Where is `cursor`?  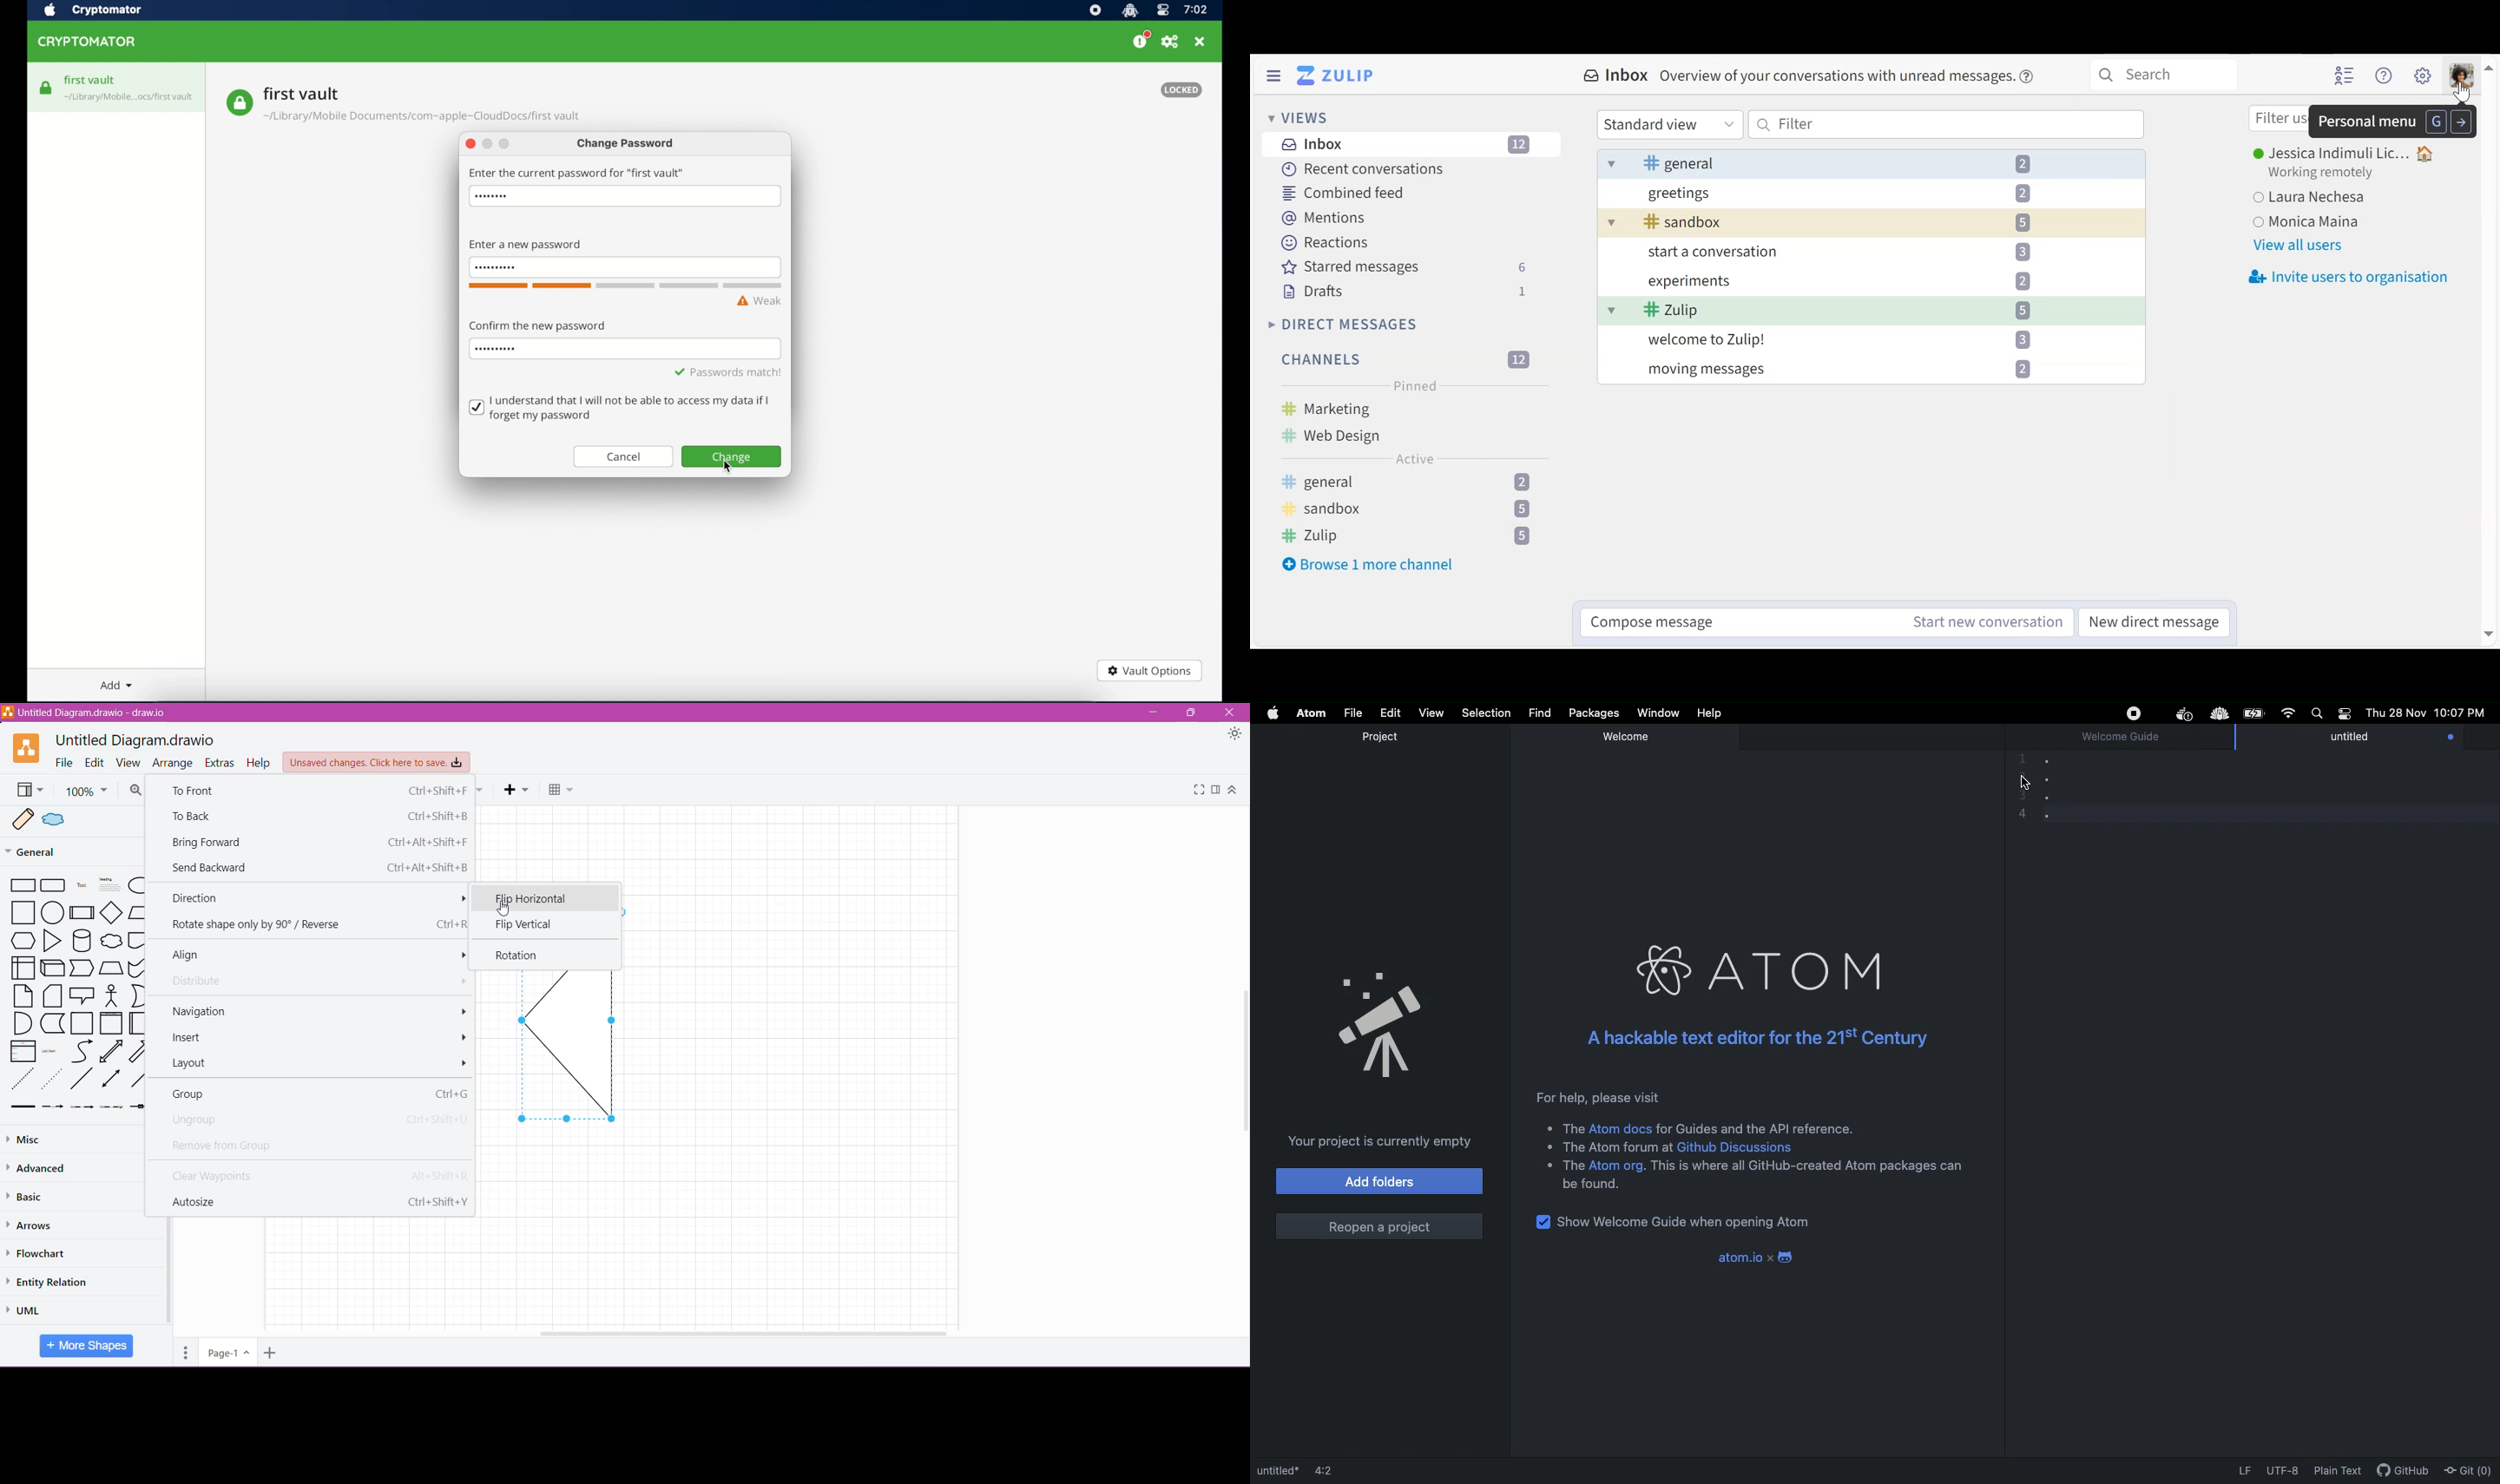
cursor is located at coordinates (729, 467).